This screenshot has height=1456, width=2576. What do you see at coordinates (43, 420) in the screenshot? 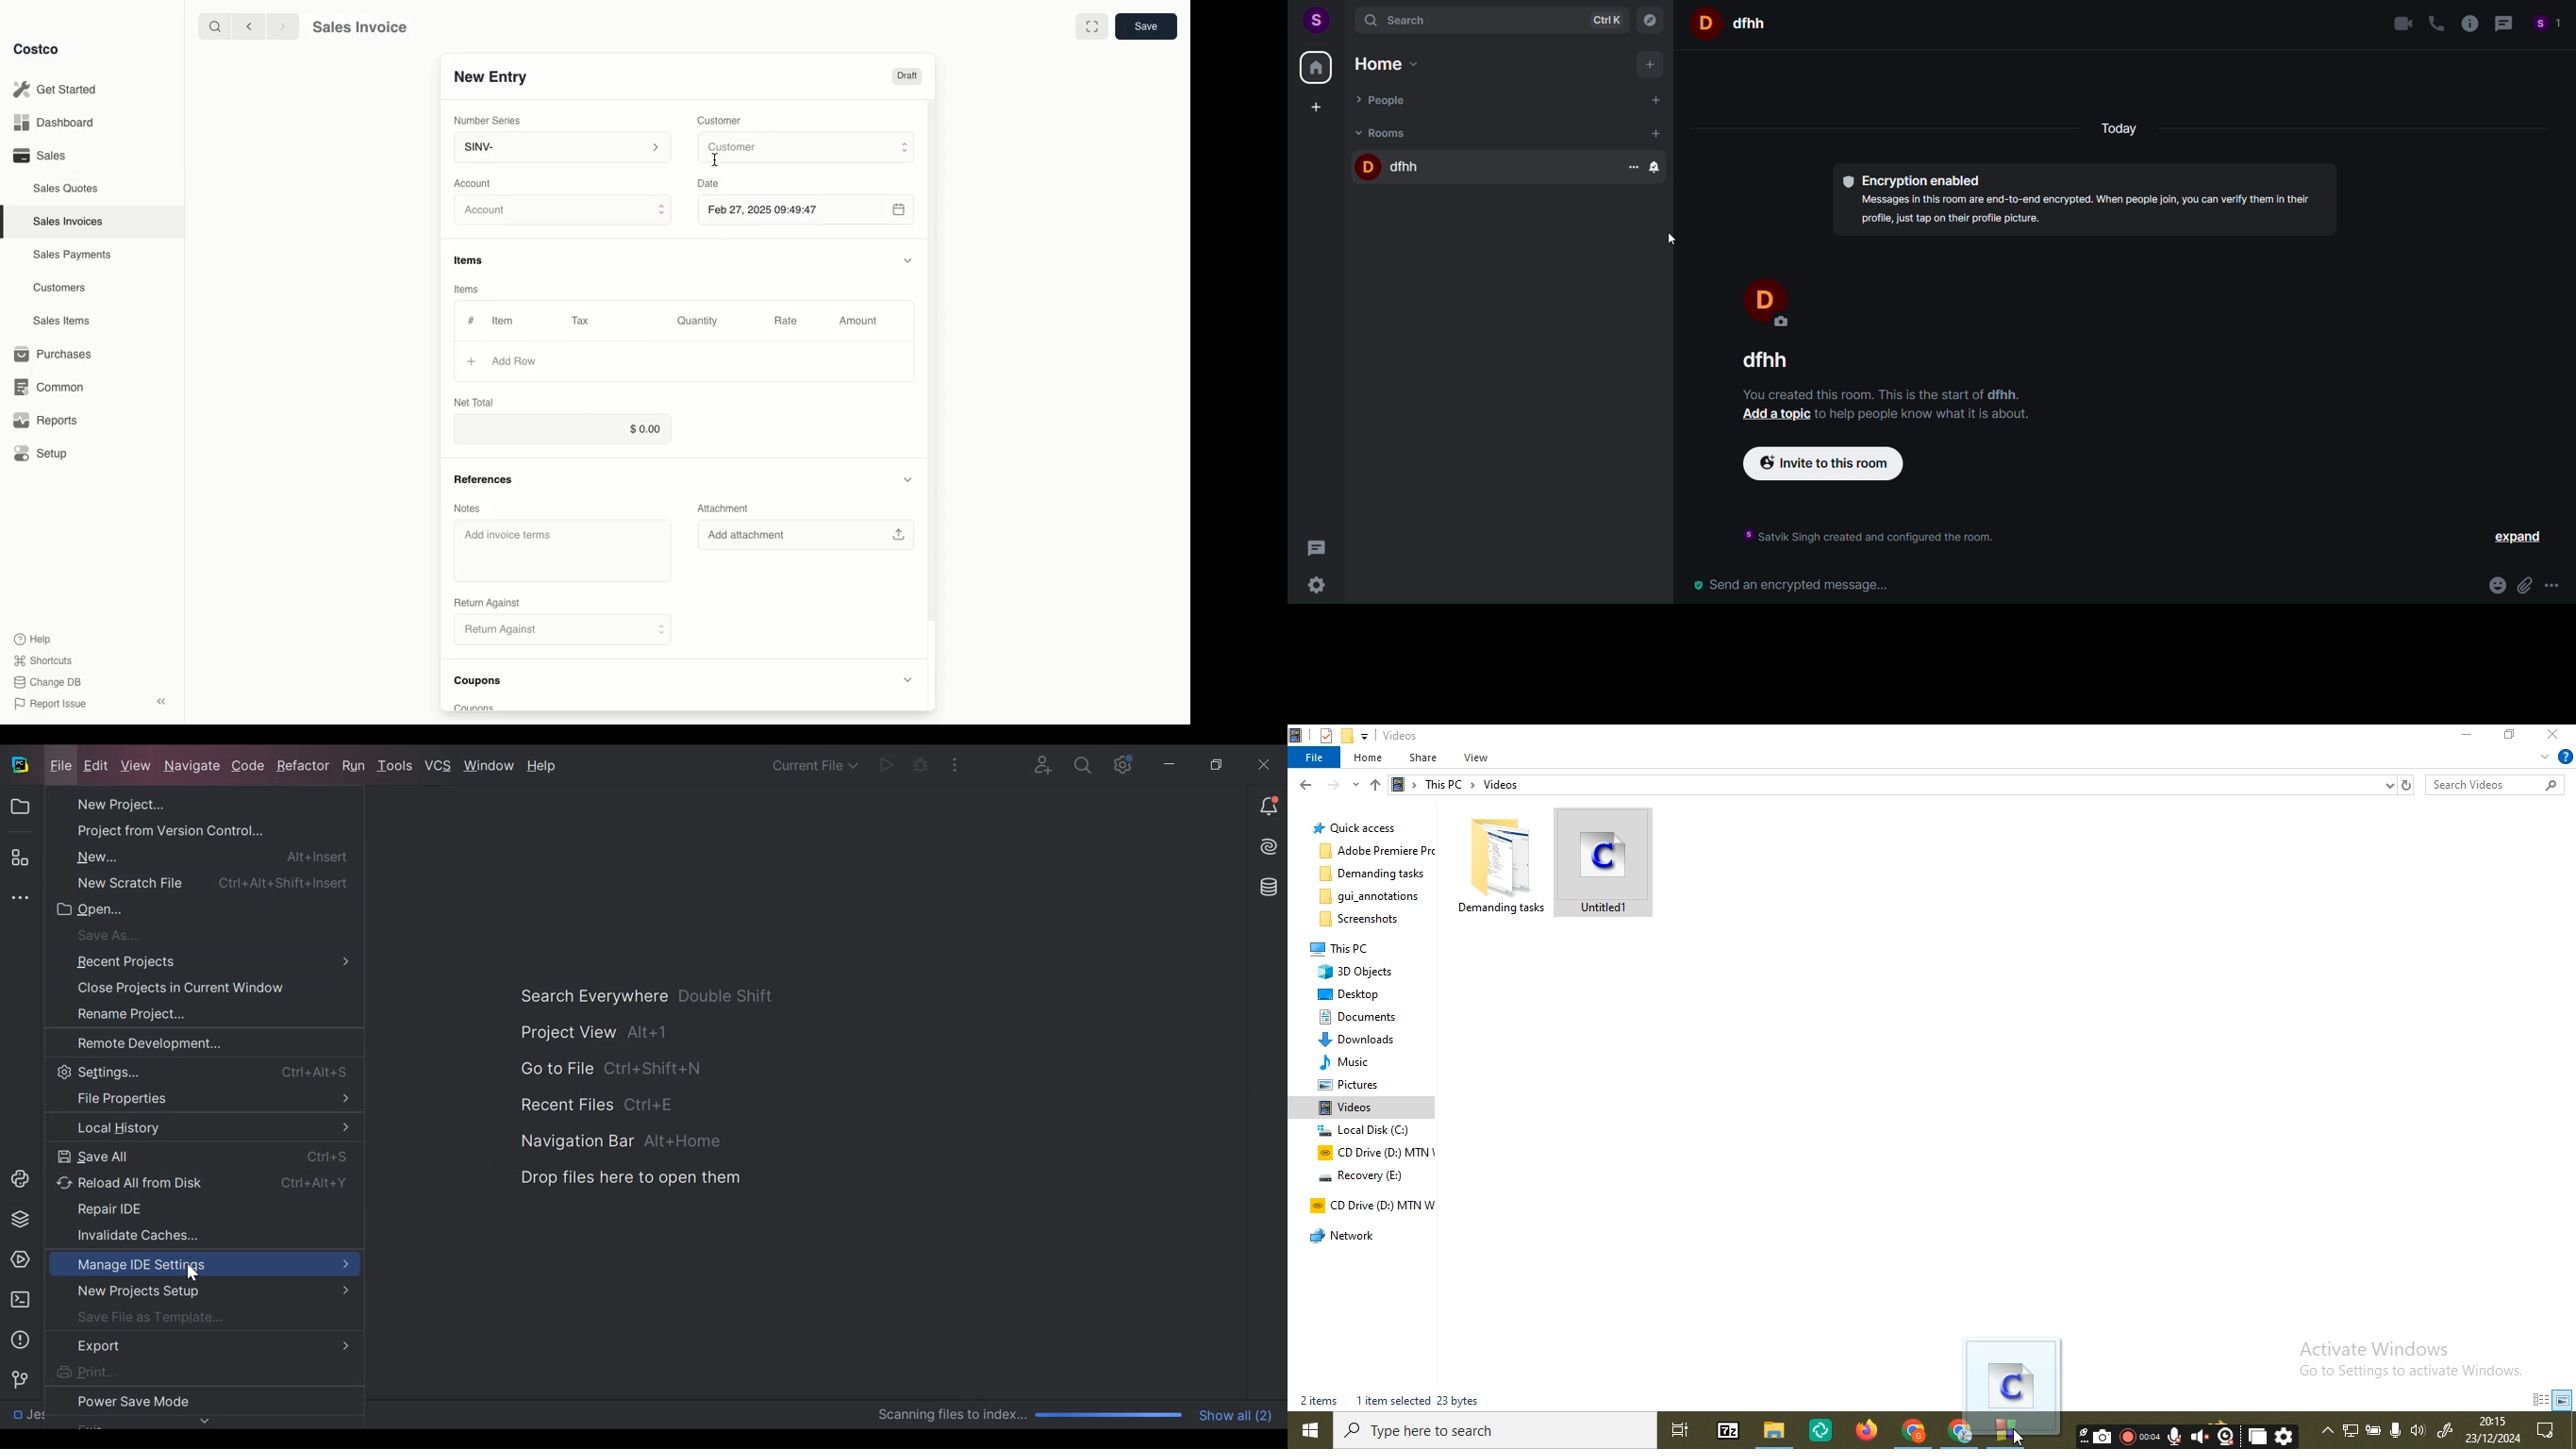
I see `Reports` at bounding box center [43, 420].